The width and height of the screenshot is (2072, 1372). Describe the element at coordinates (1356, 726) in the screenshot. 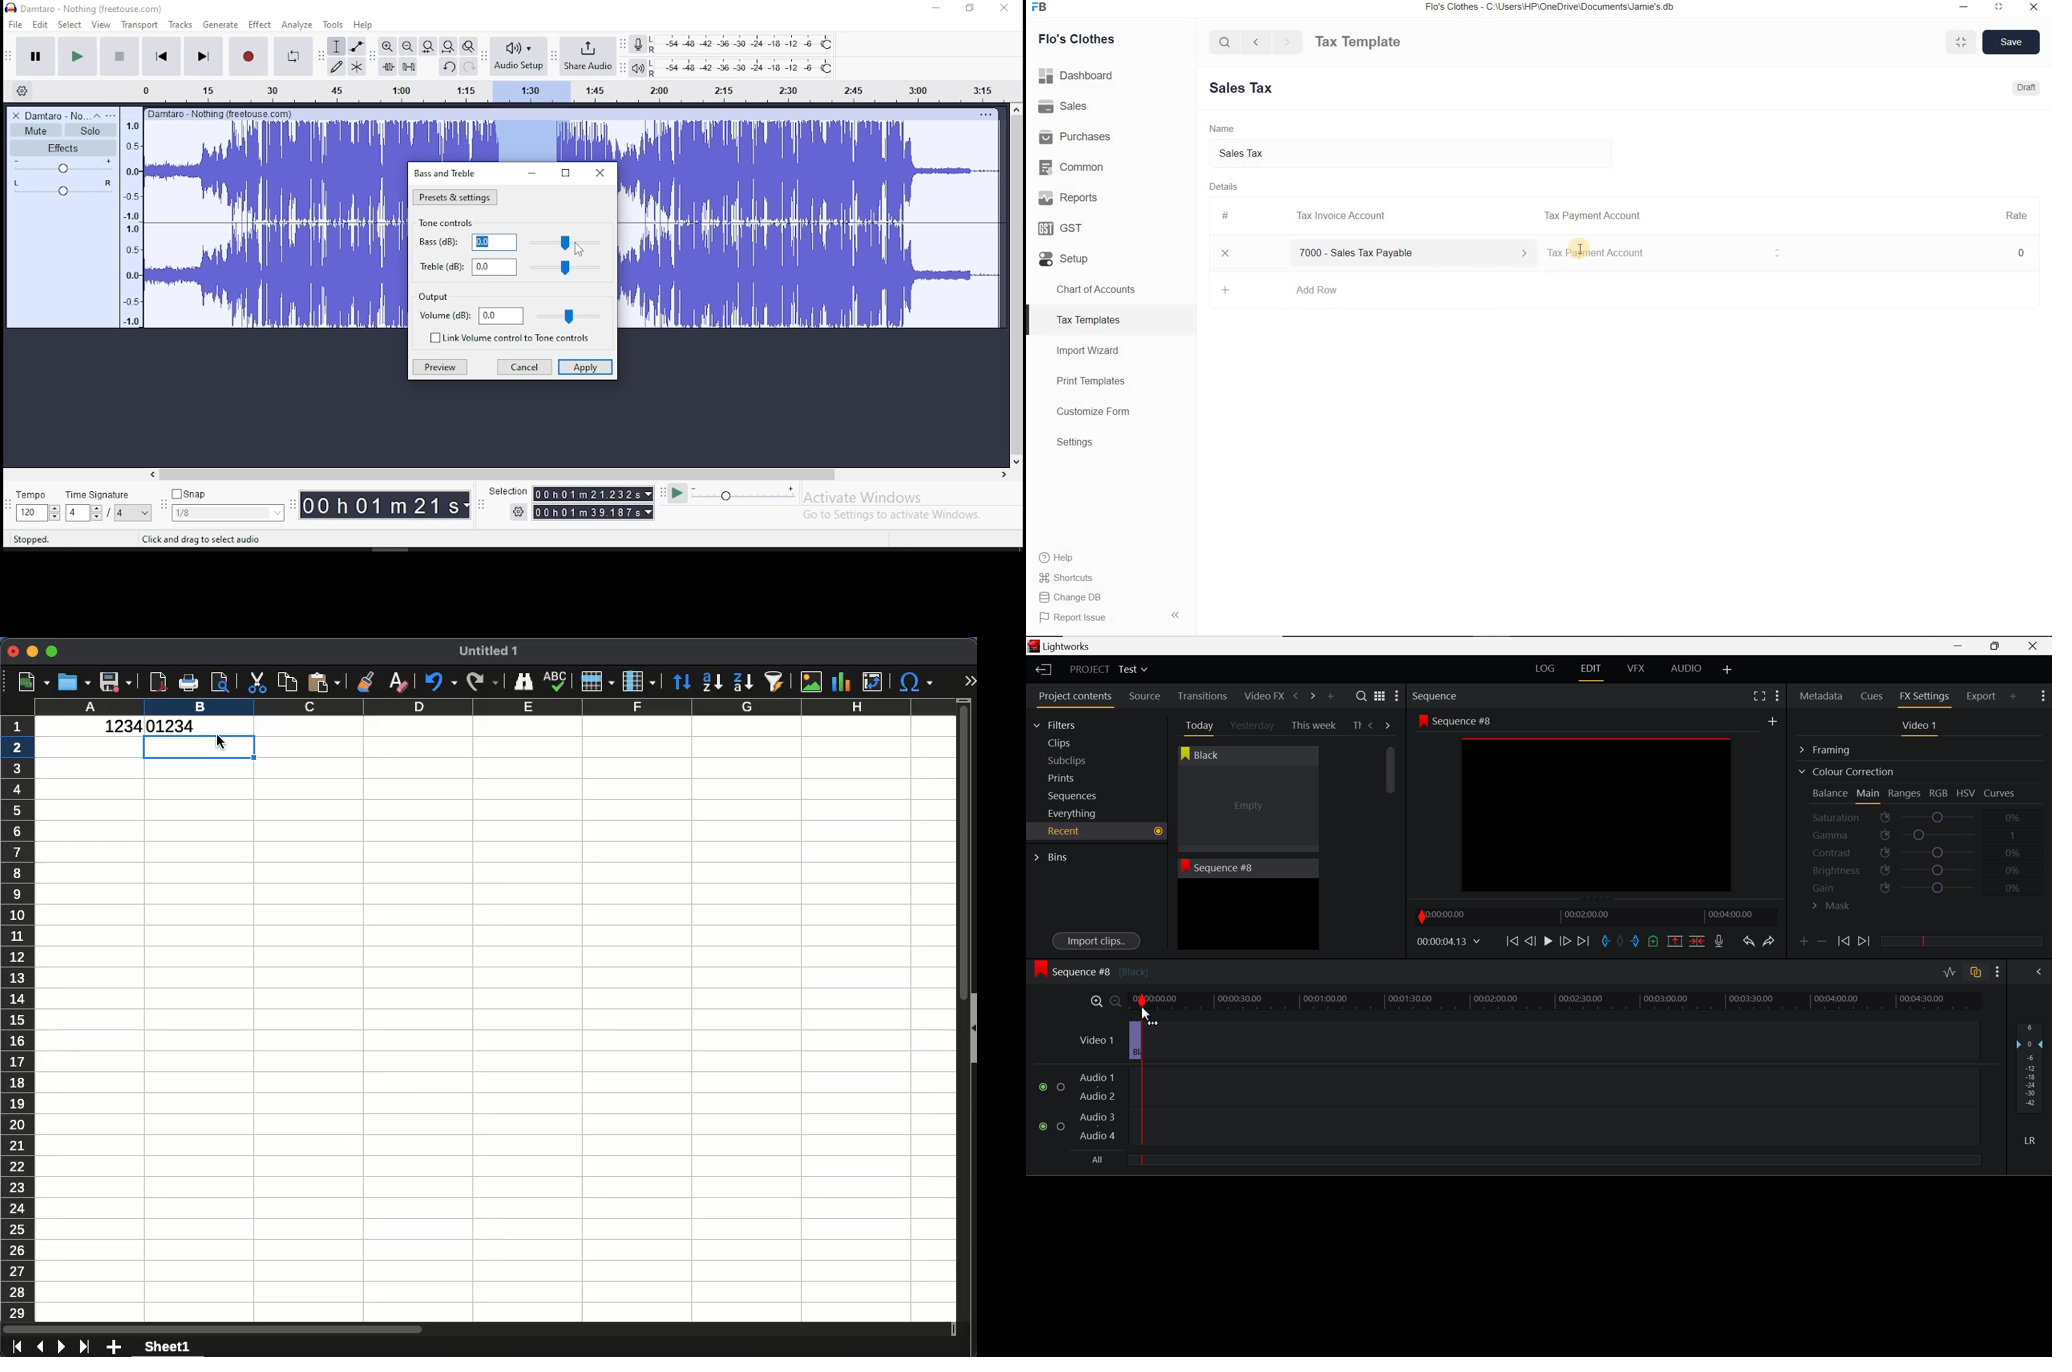

I see `Th` at that location.